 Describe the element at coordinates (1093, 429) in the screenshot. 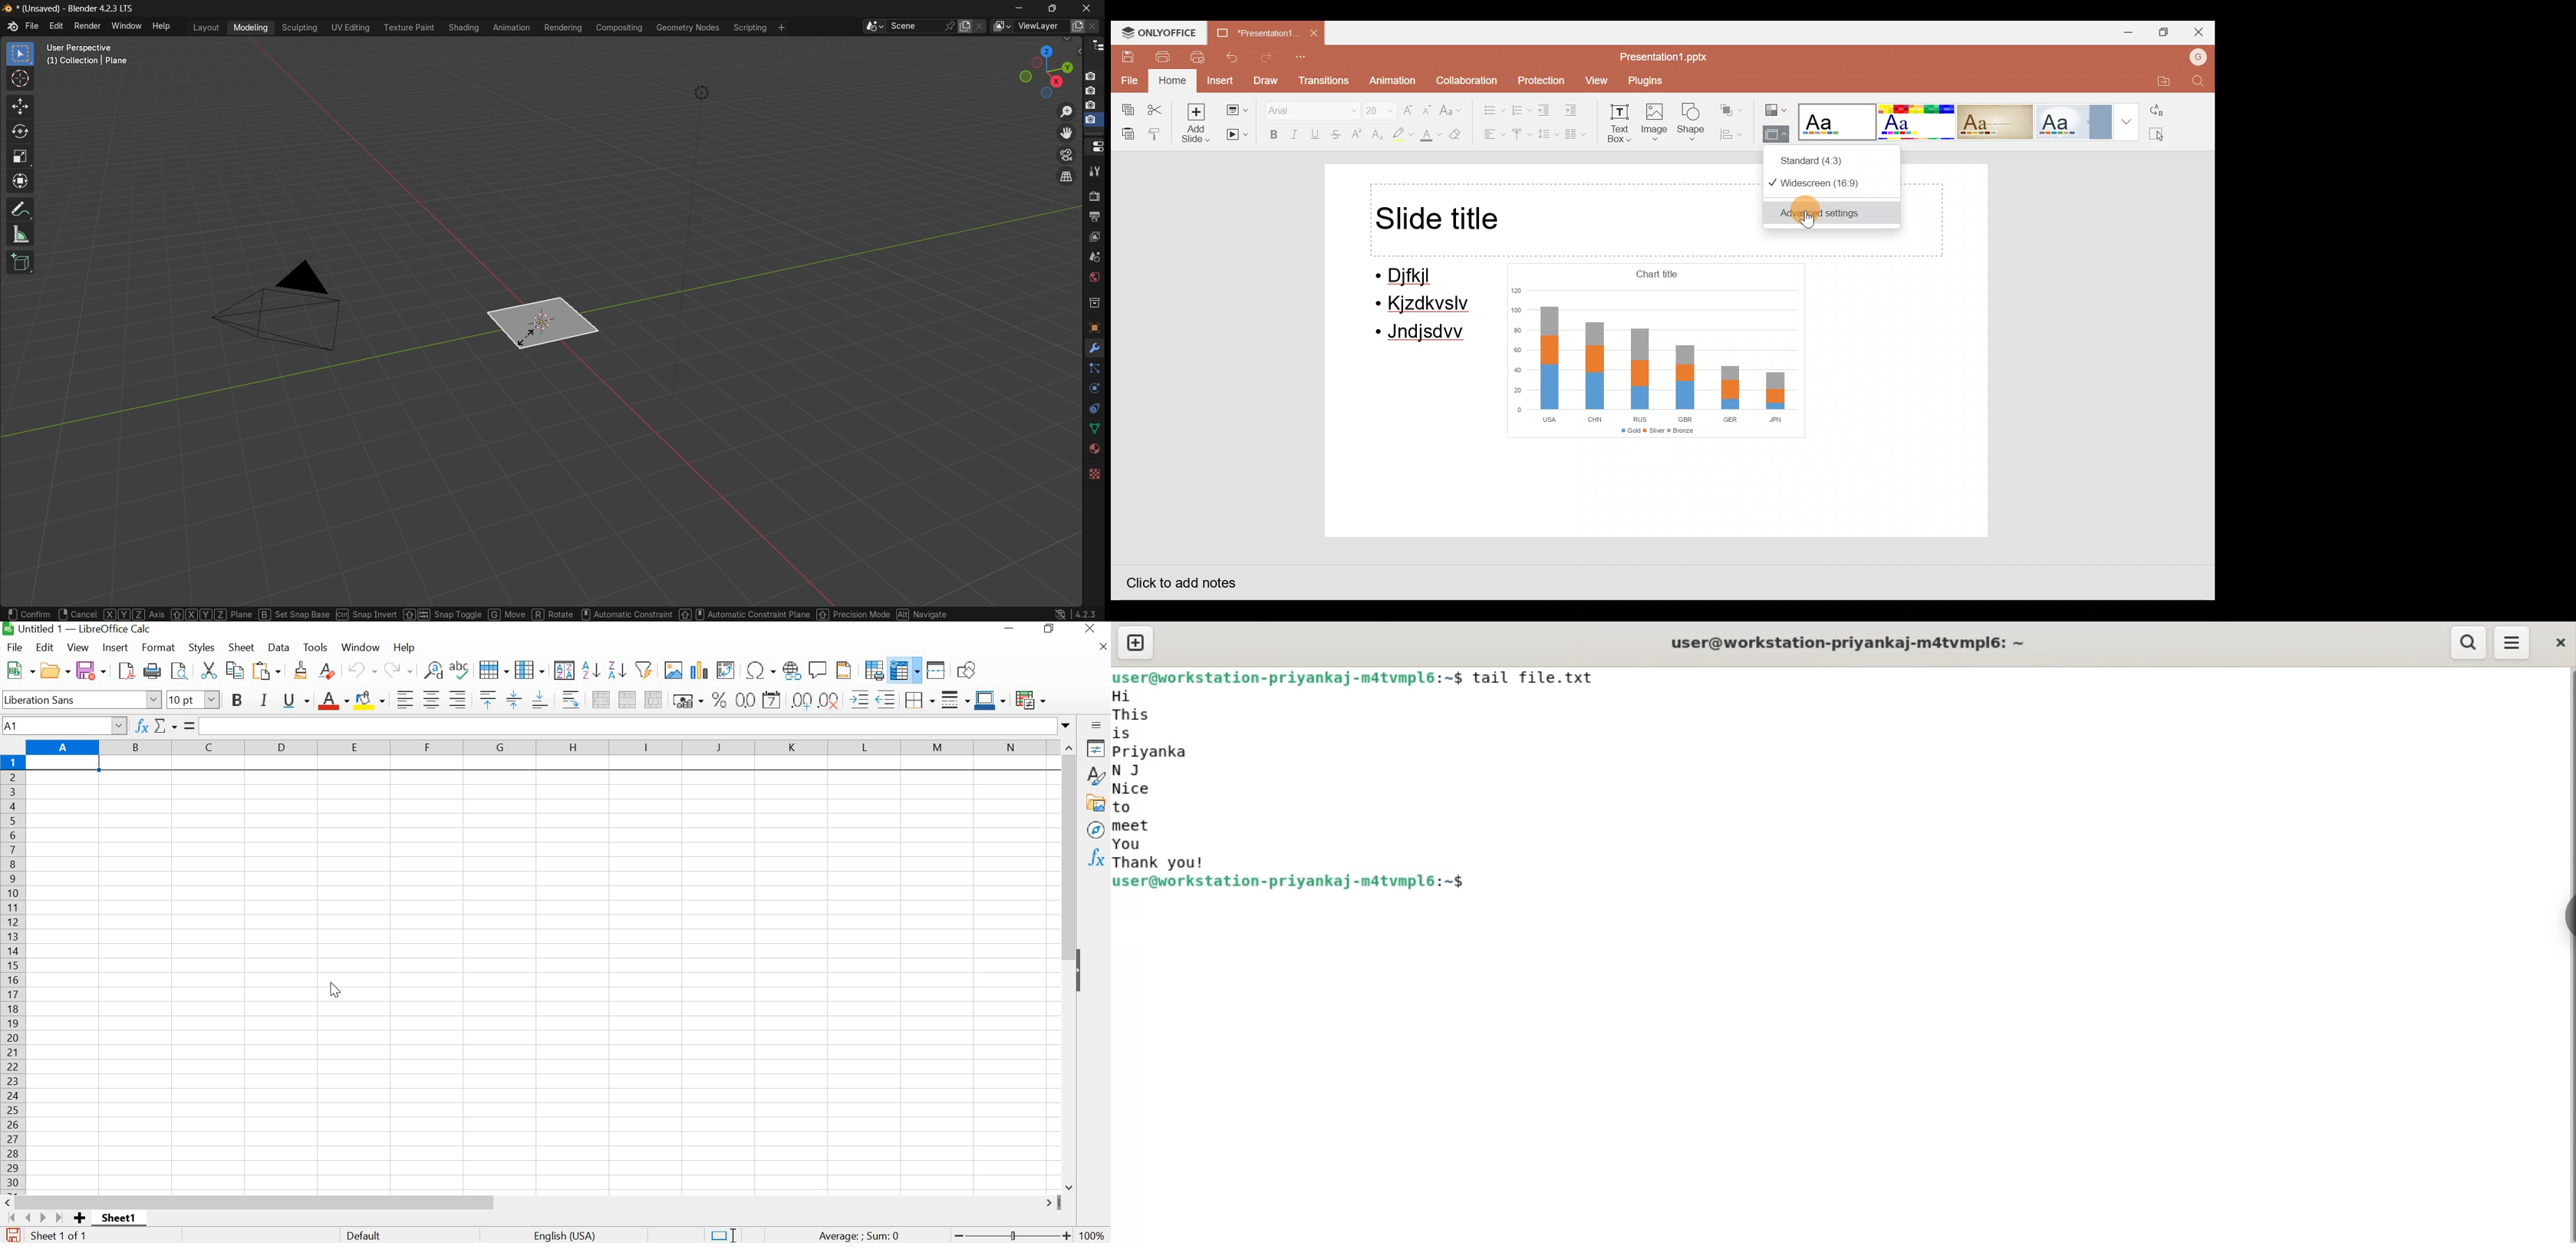

I see `data` at that location.